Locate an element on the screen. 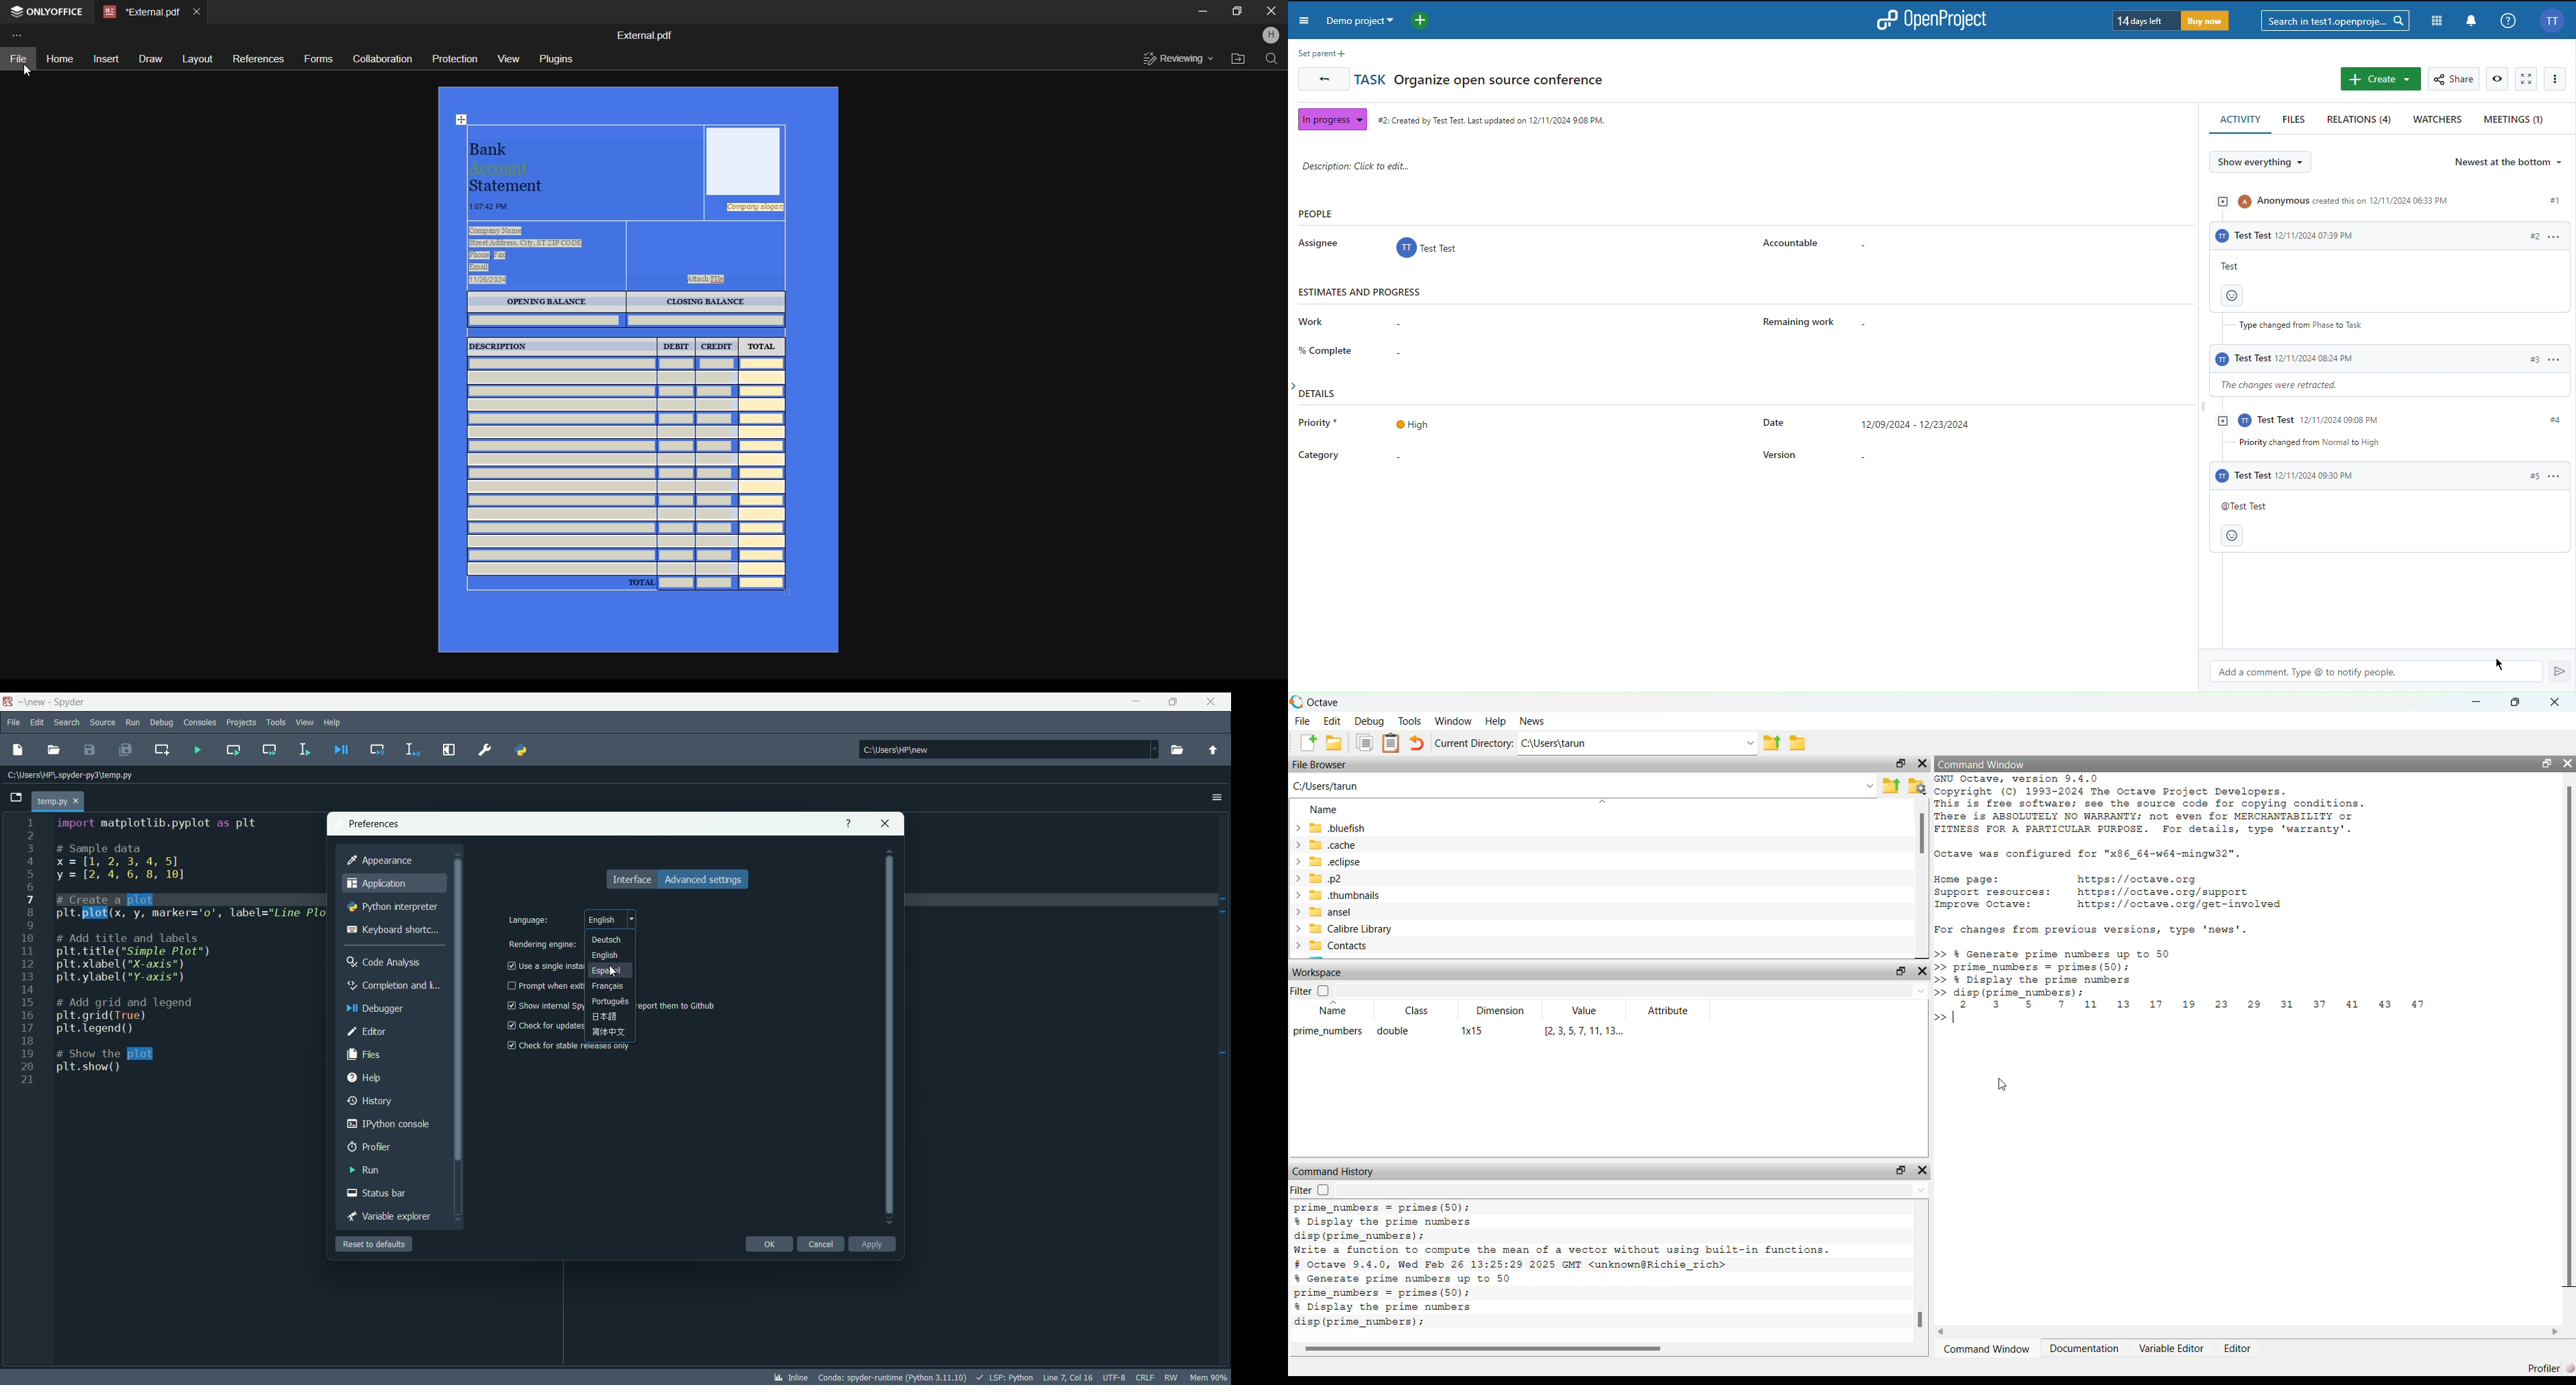 The image size is (2576, 1400). dropdown toggle is located at coordinates (1152, 750).